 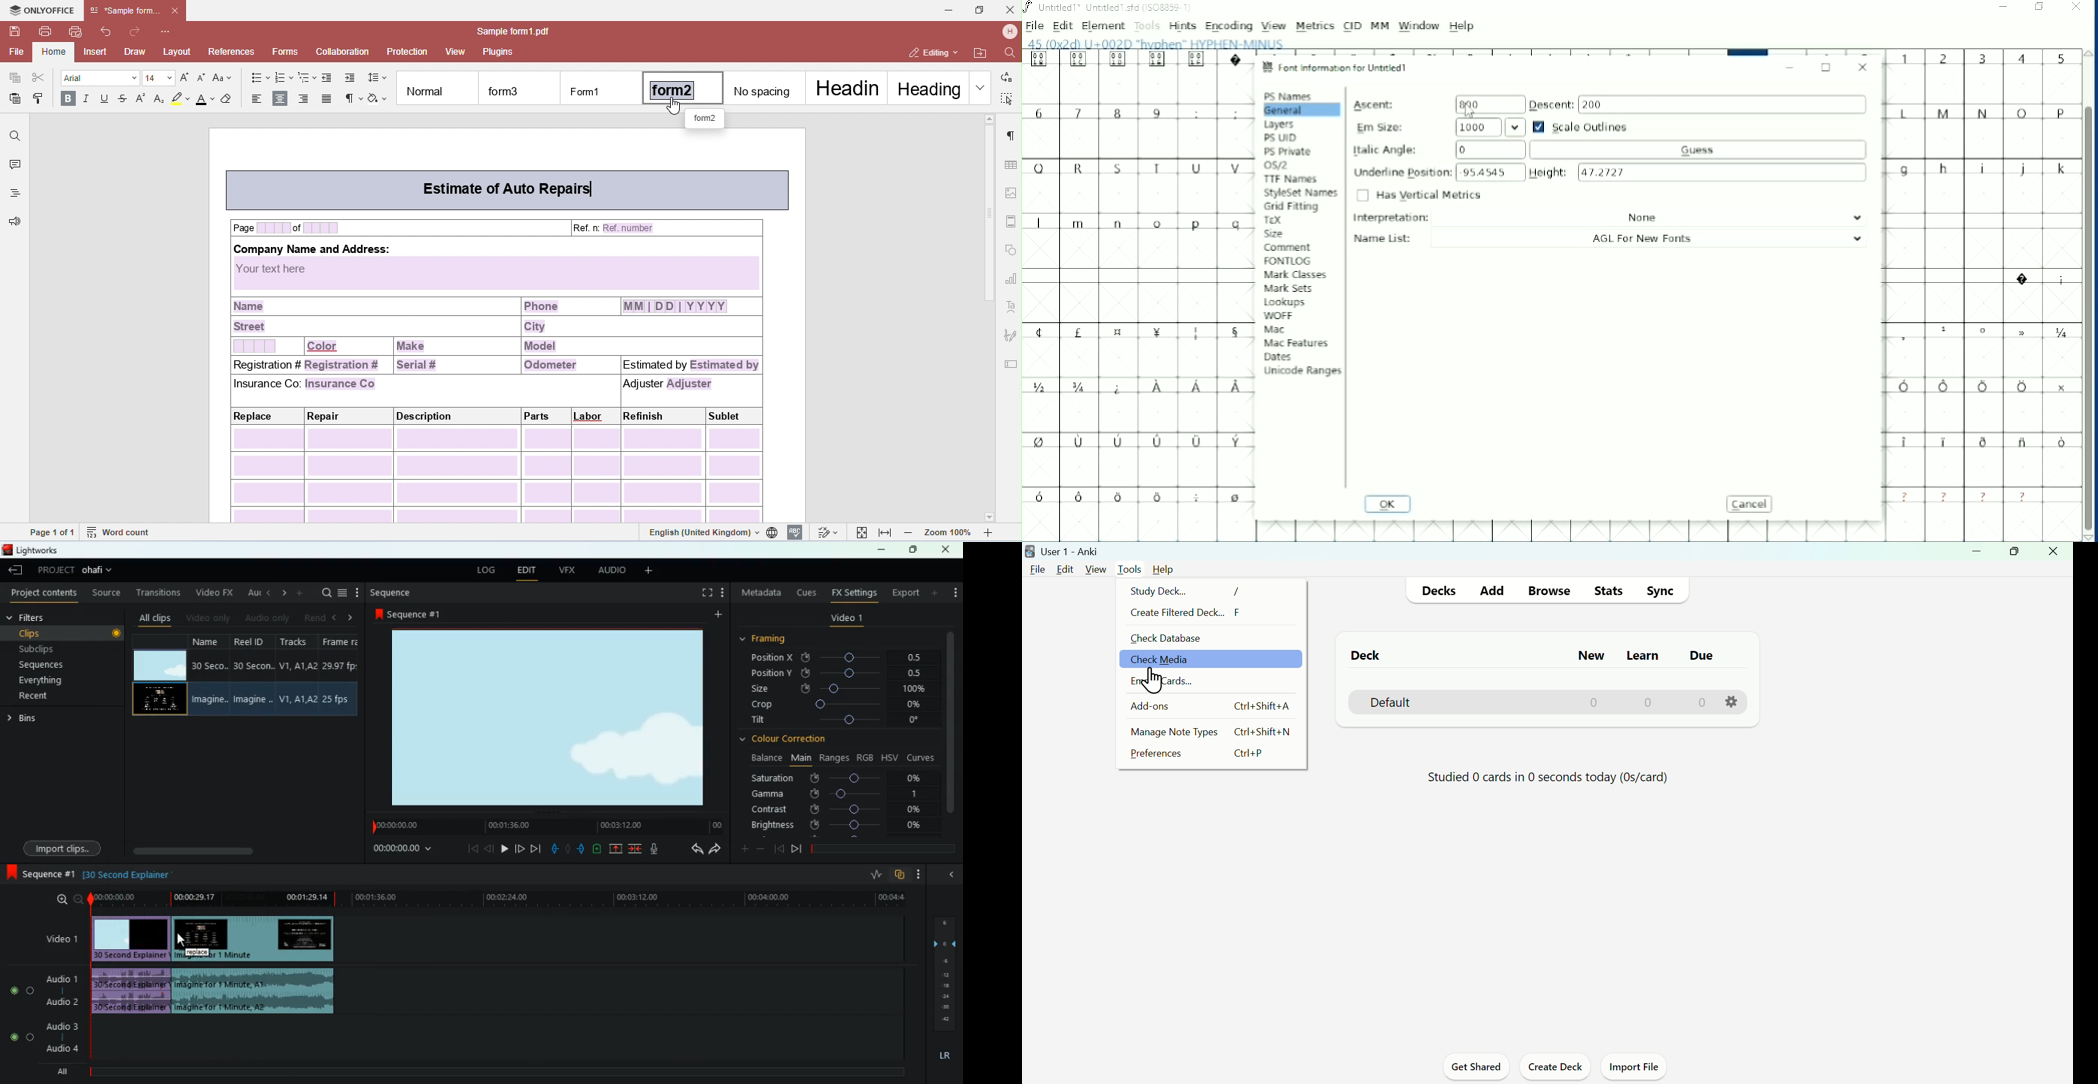 I want to click on Encoding, so click(x=1228, y=26).